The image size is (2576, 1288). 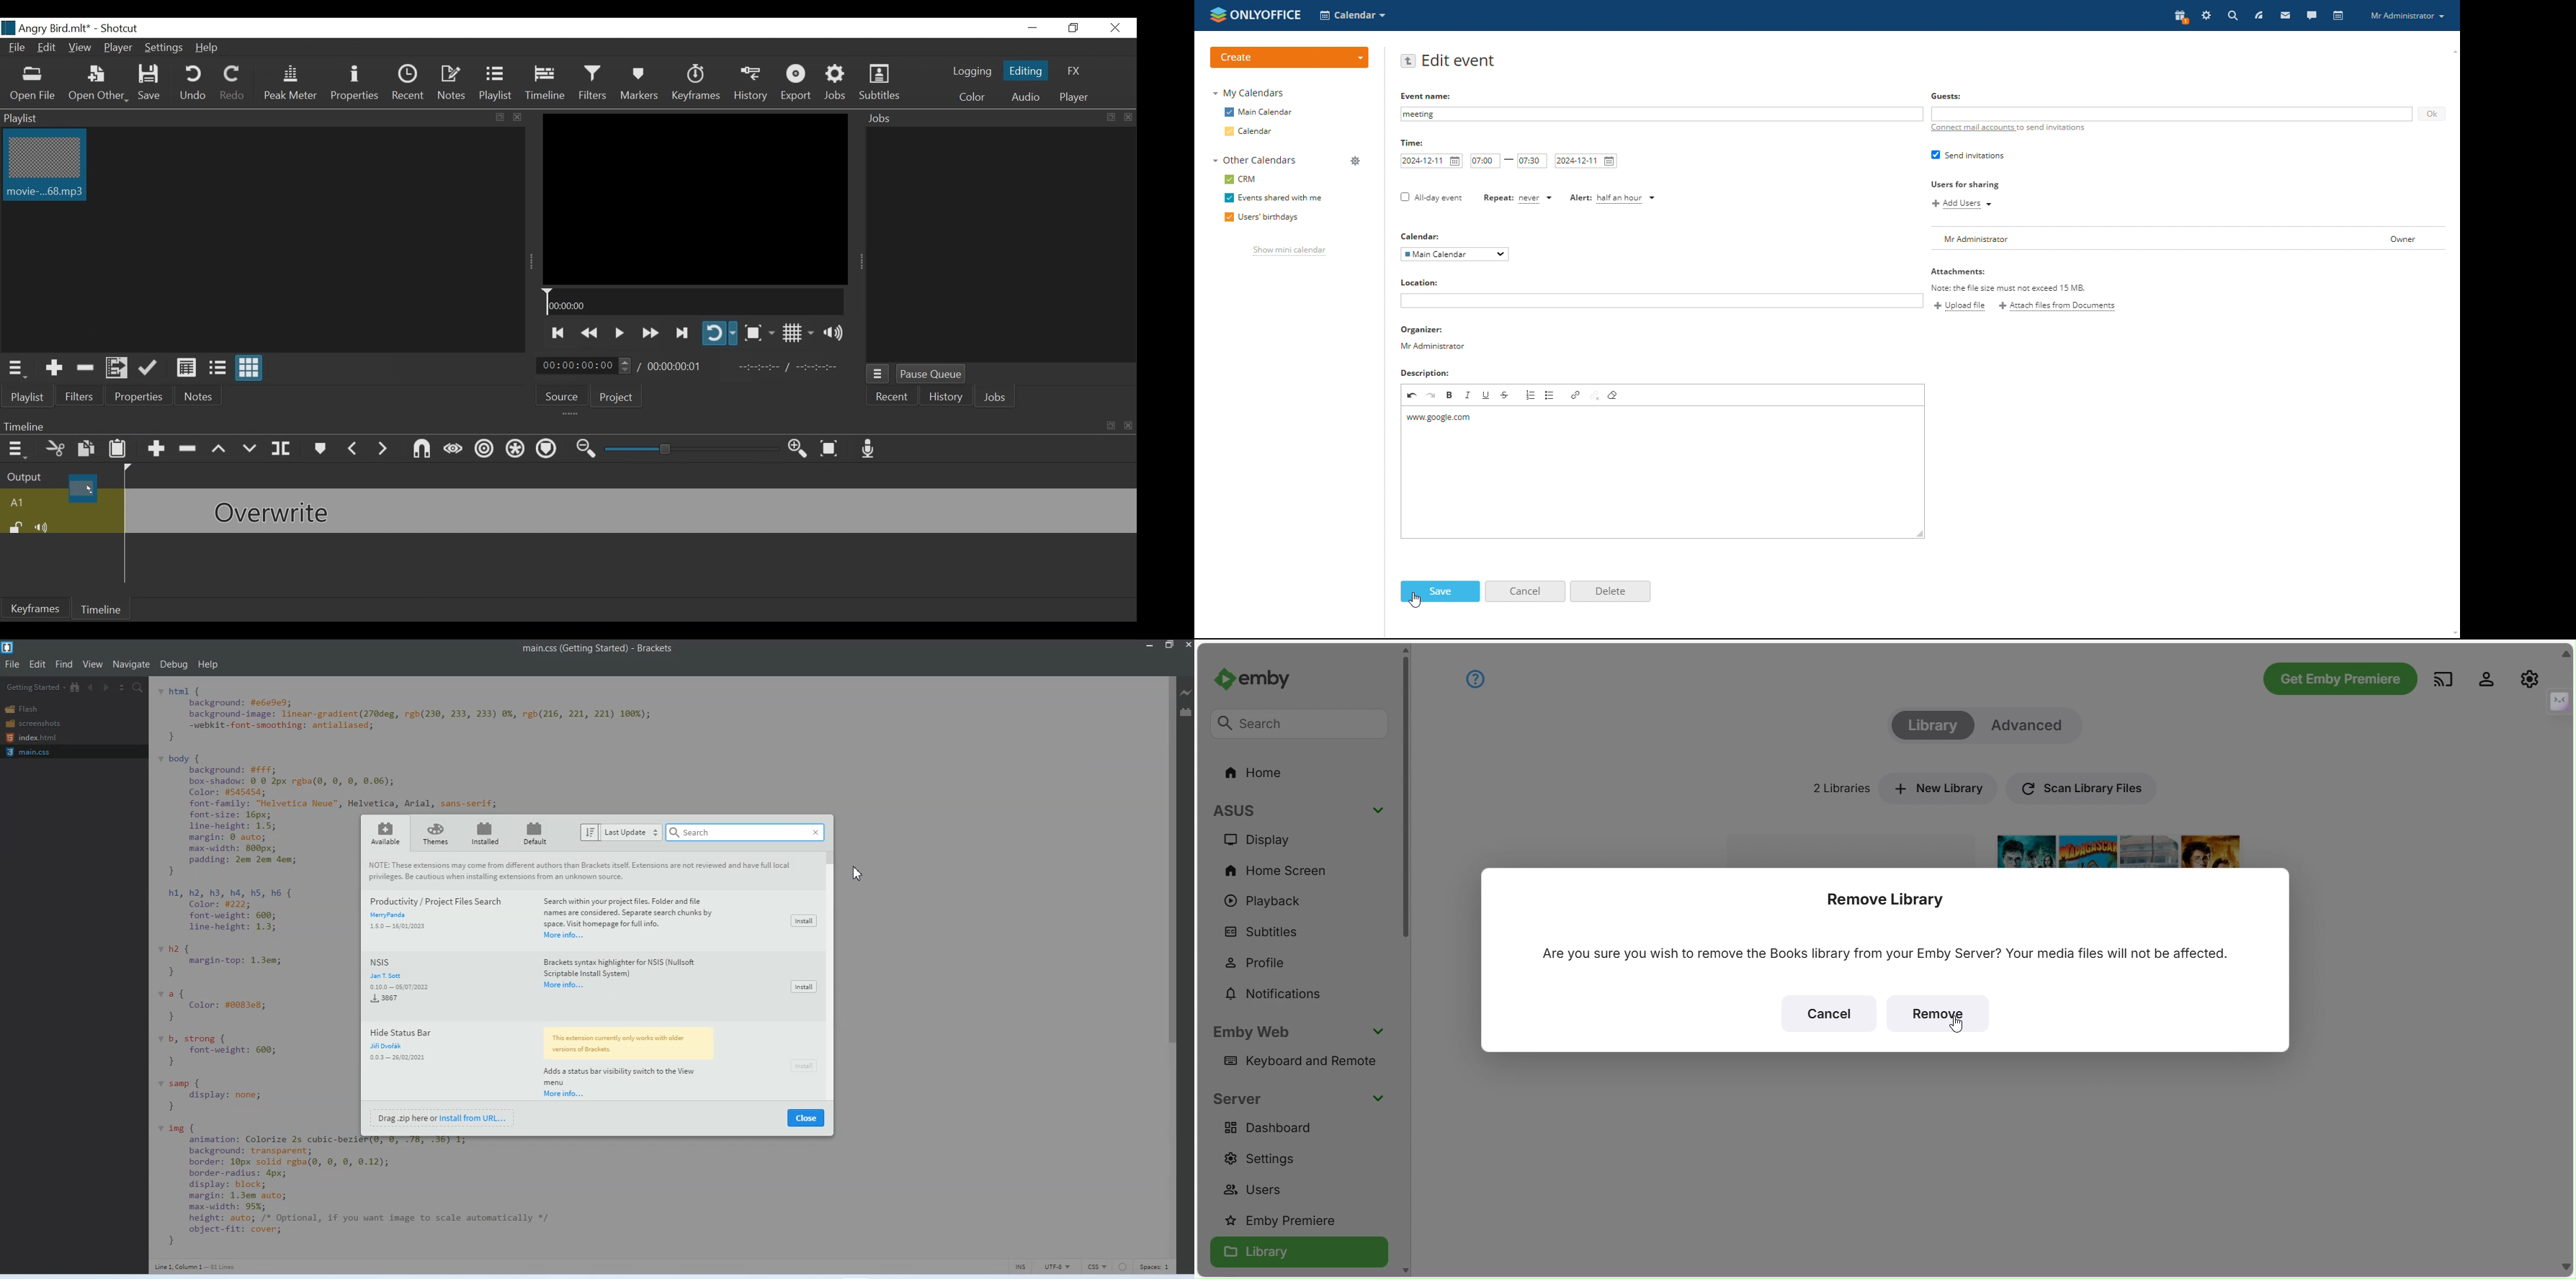 I want to click on Properties, so click(x=357, y=82).